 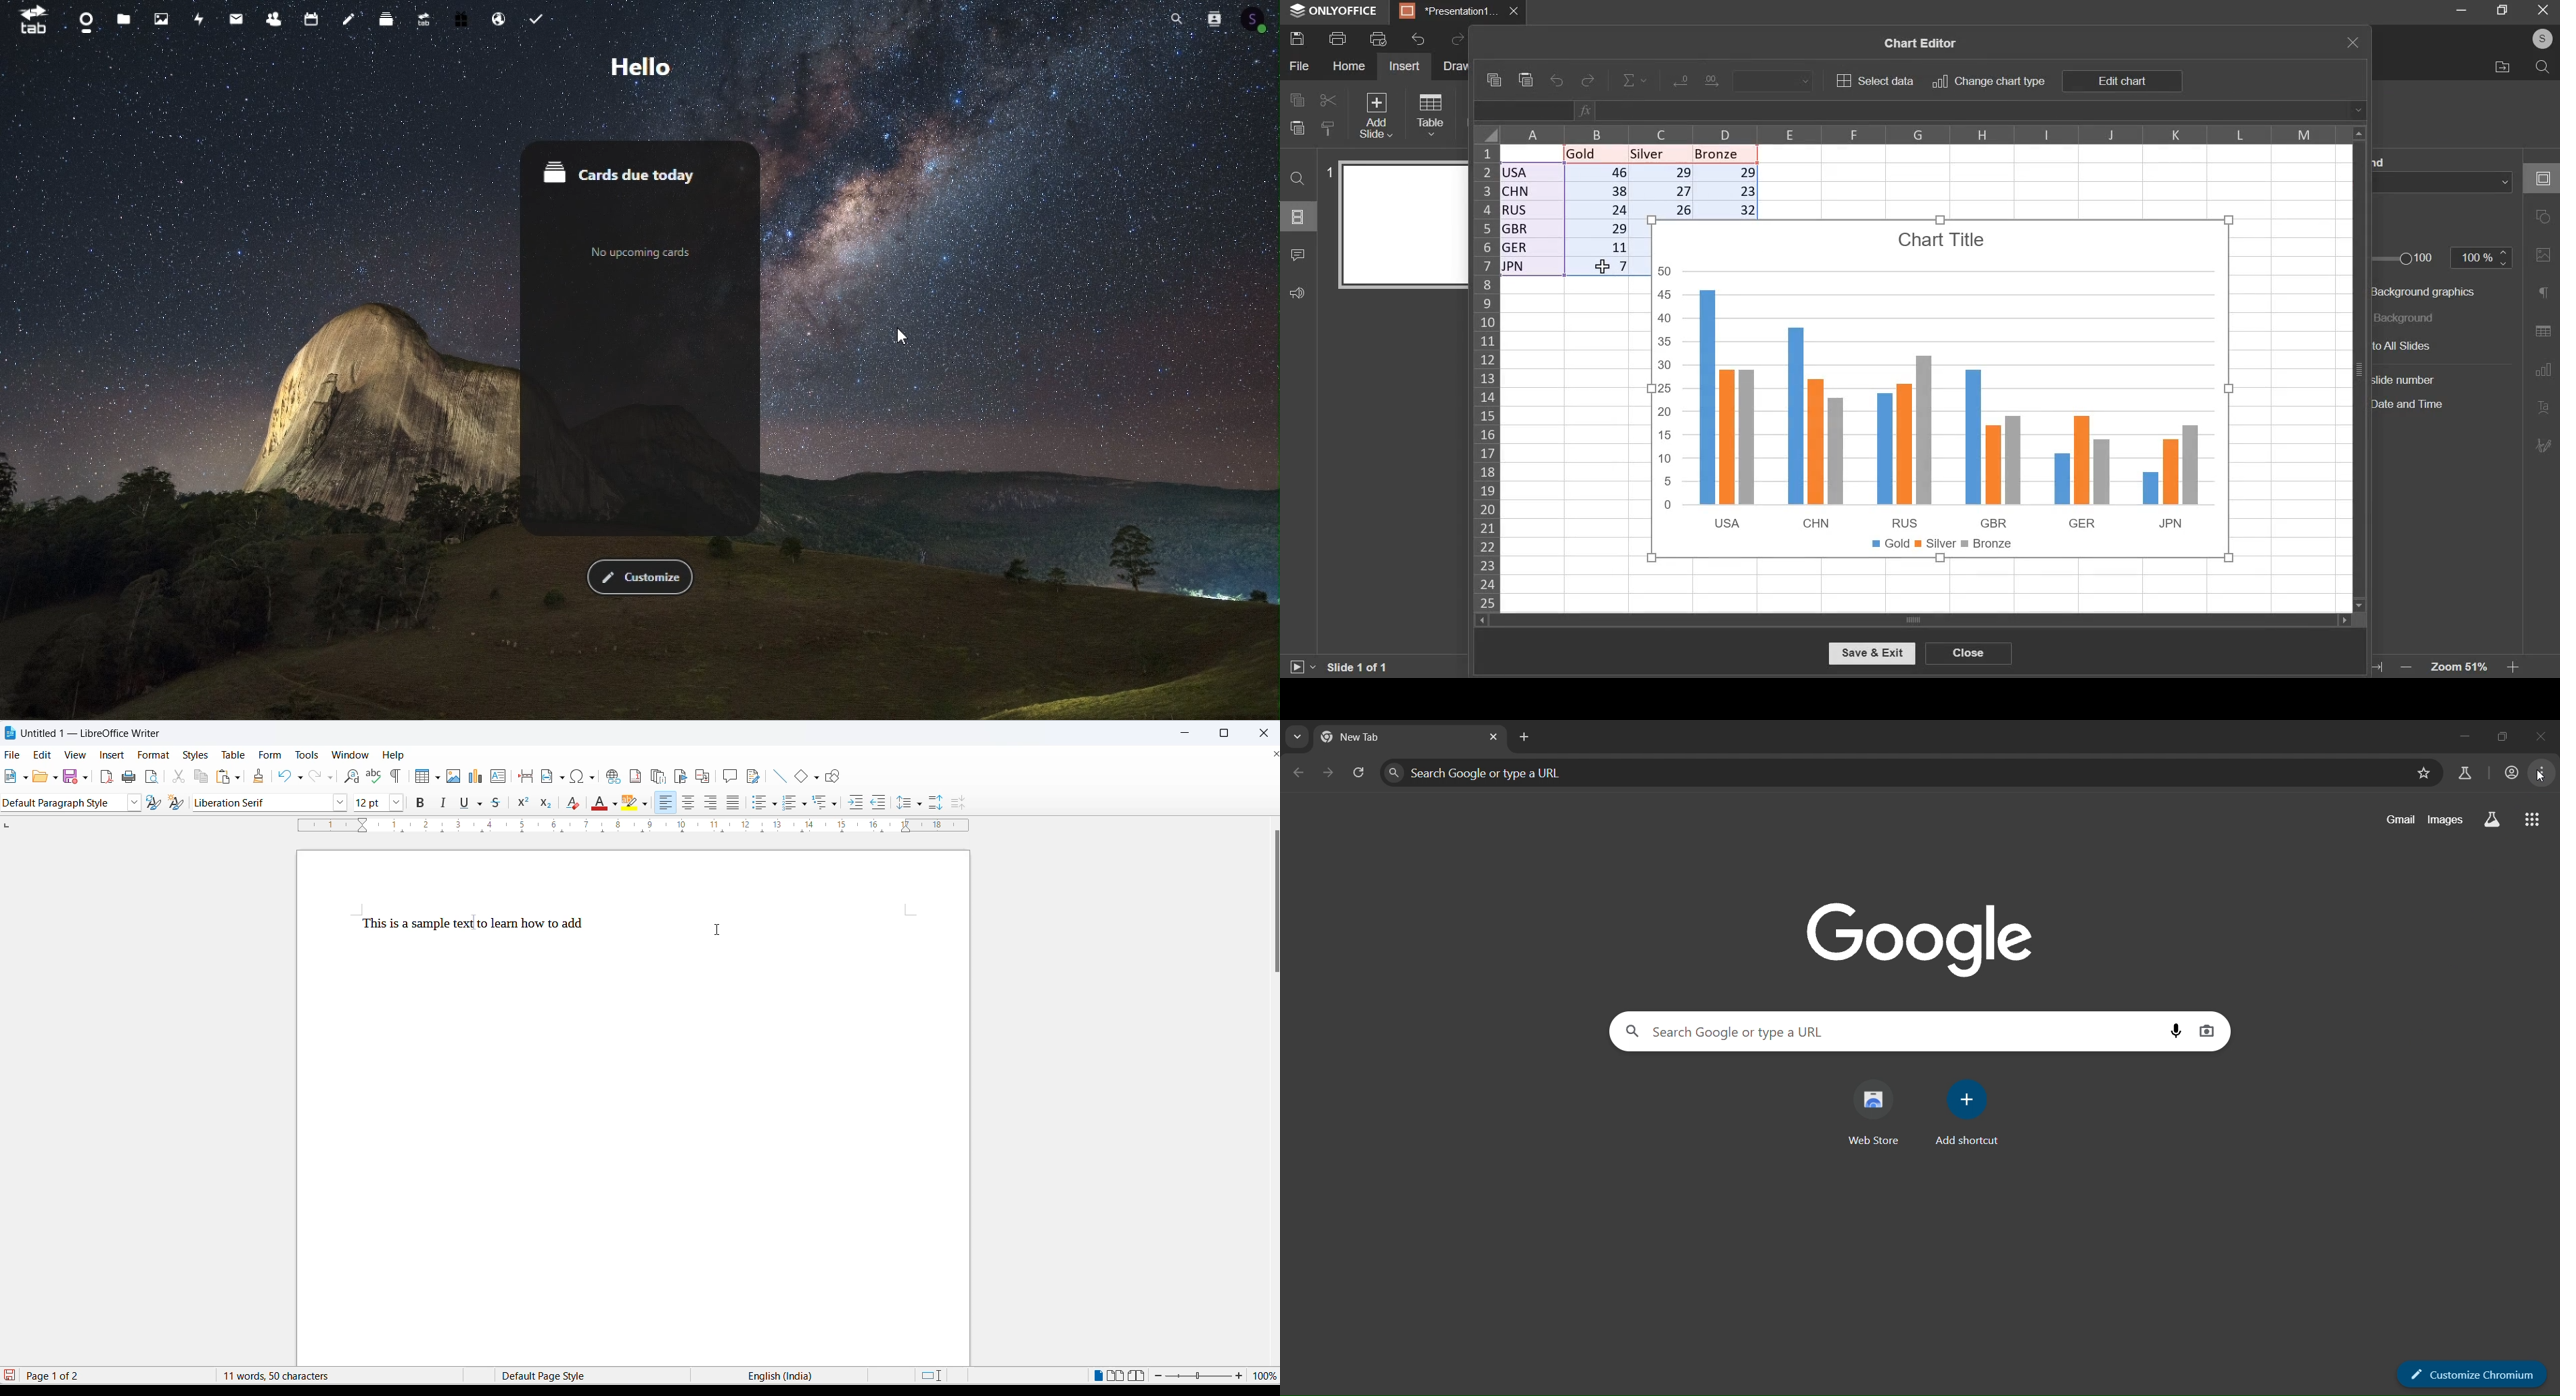 I want to click on undo, so click(x=1558, y=82).